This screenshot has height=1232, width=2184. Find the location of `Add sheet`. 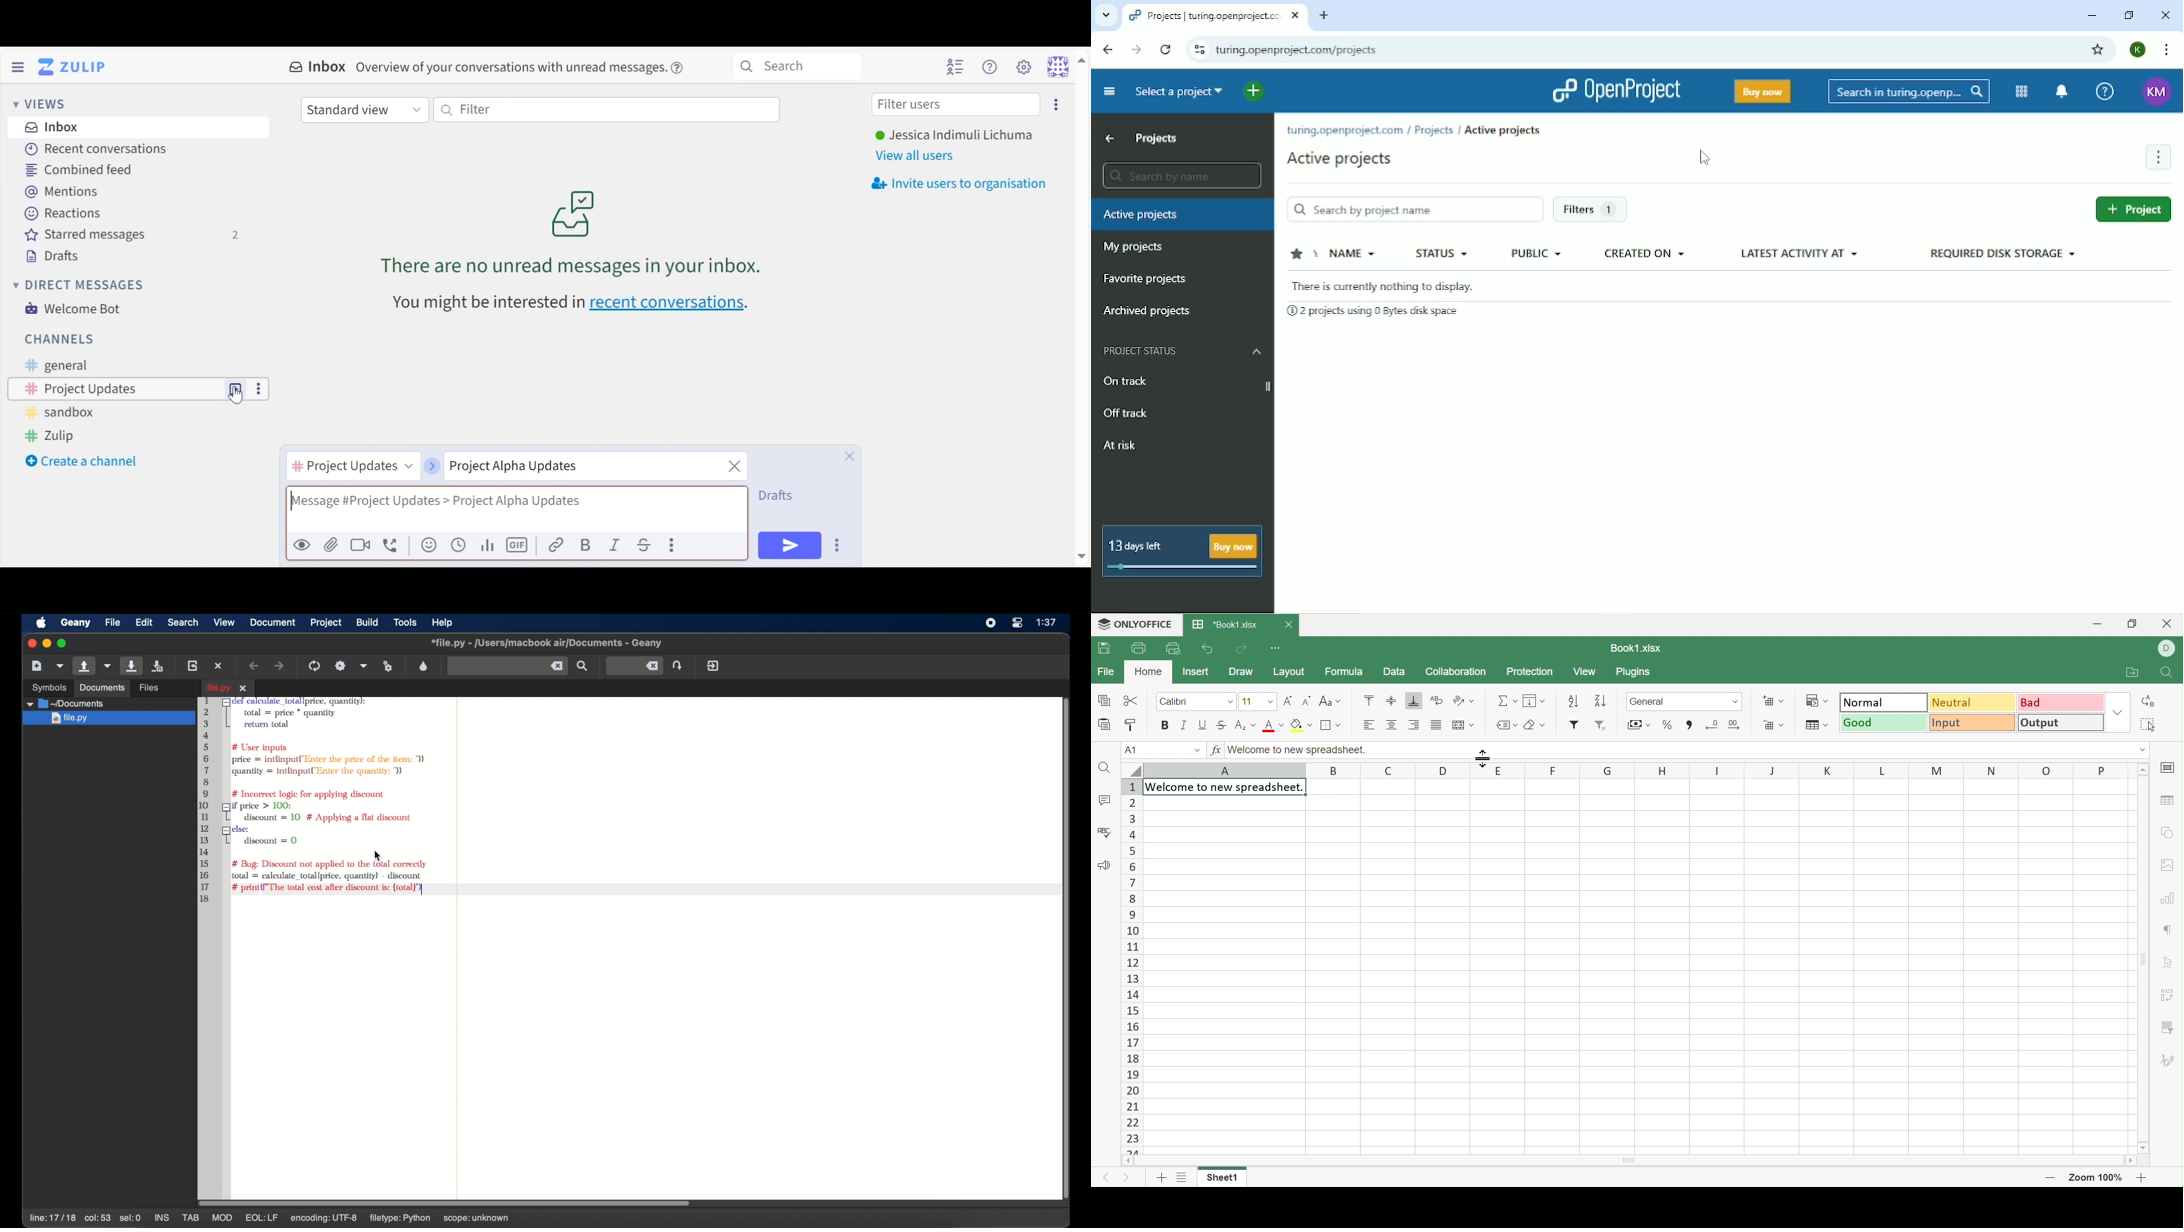

Add sheet is located at coordinates (1160, 1179).